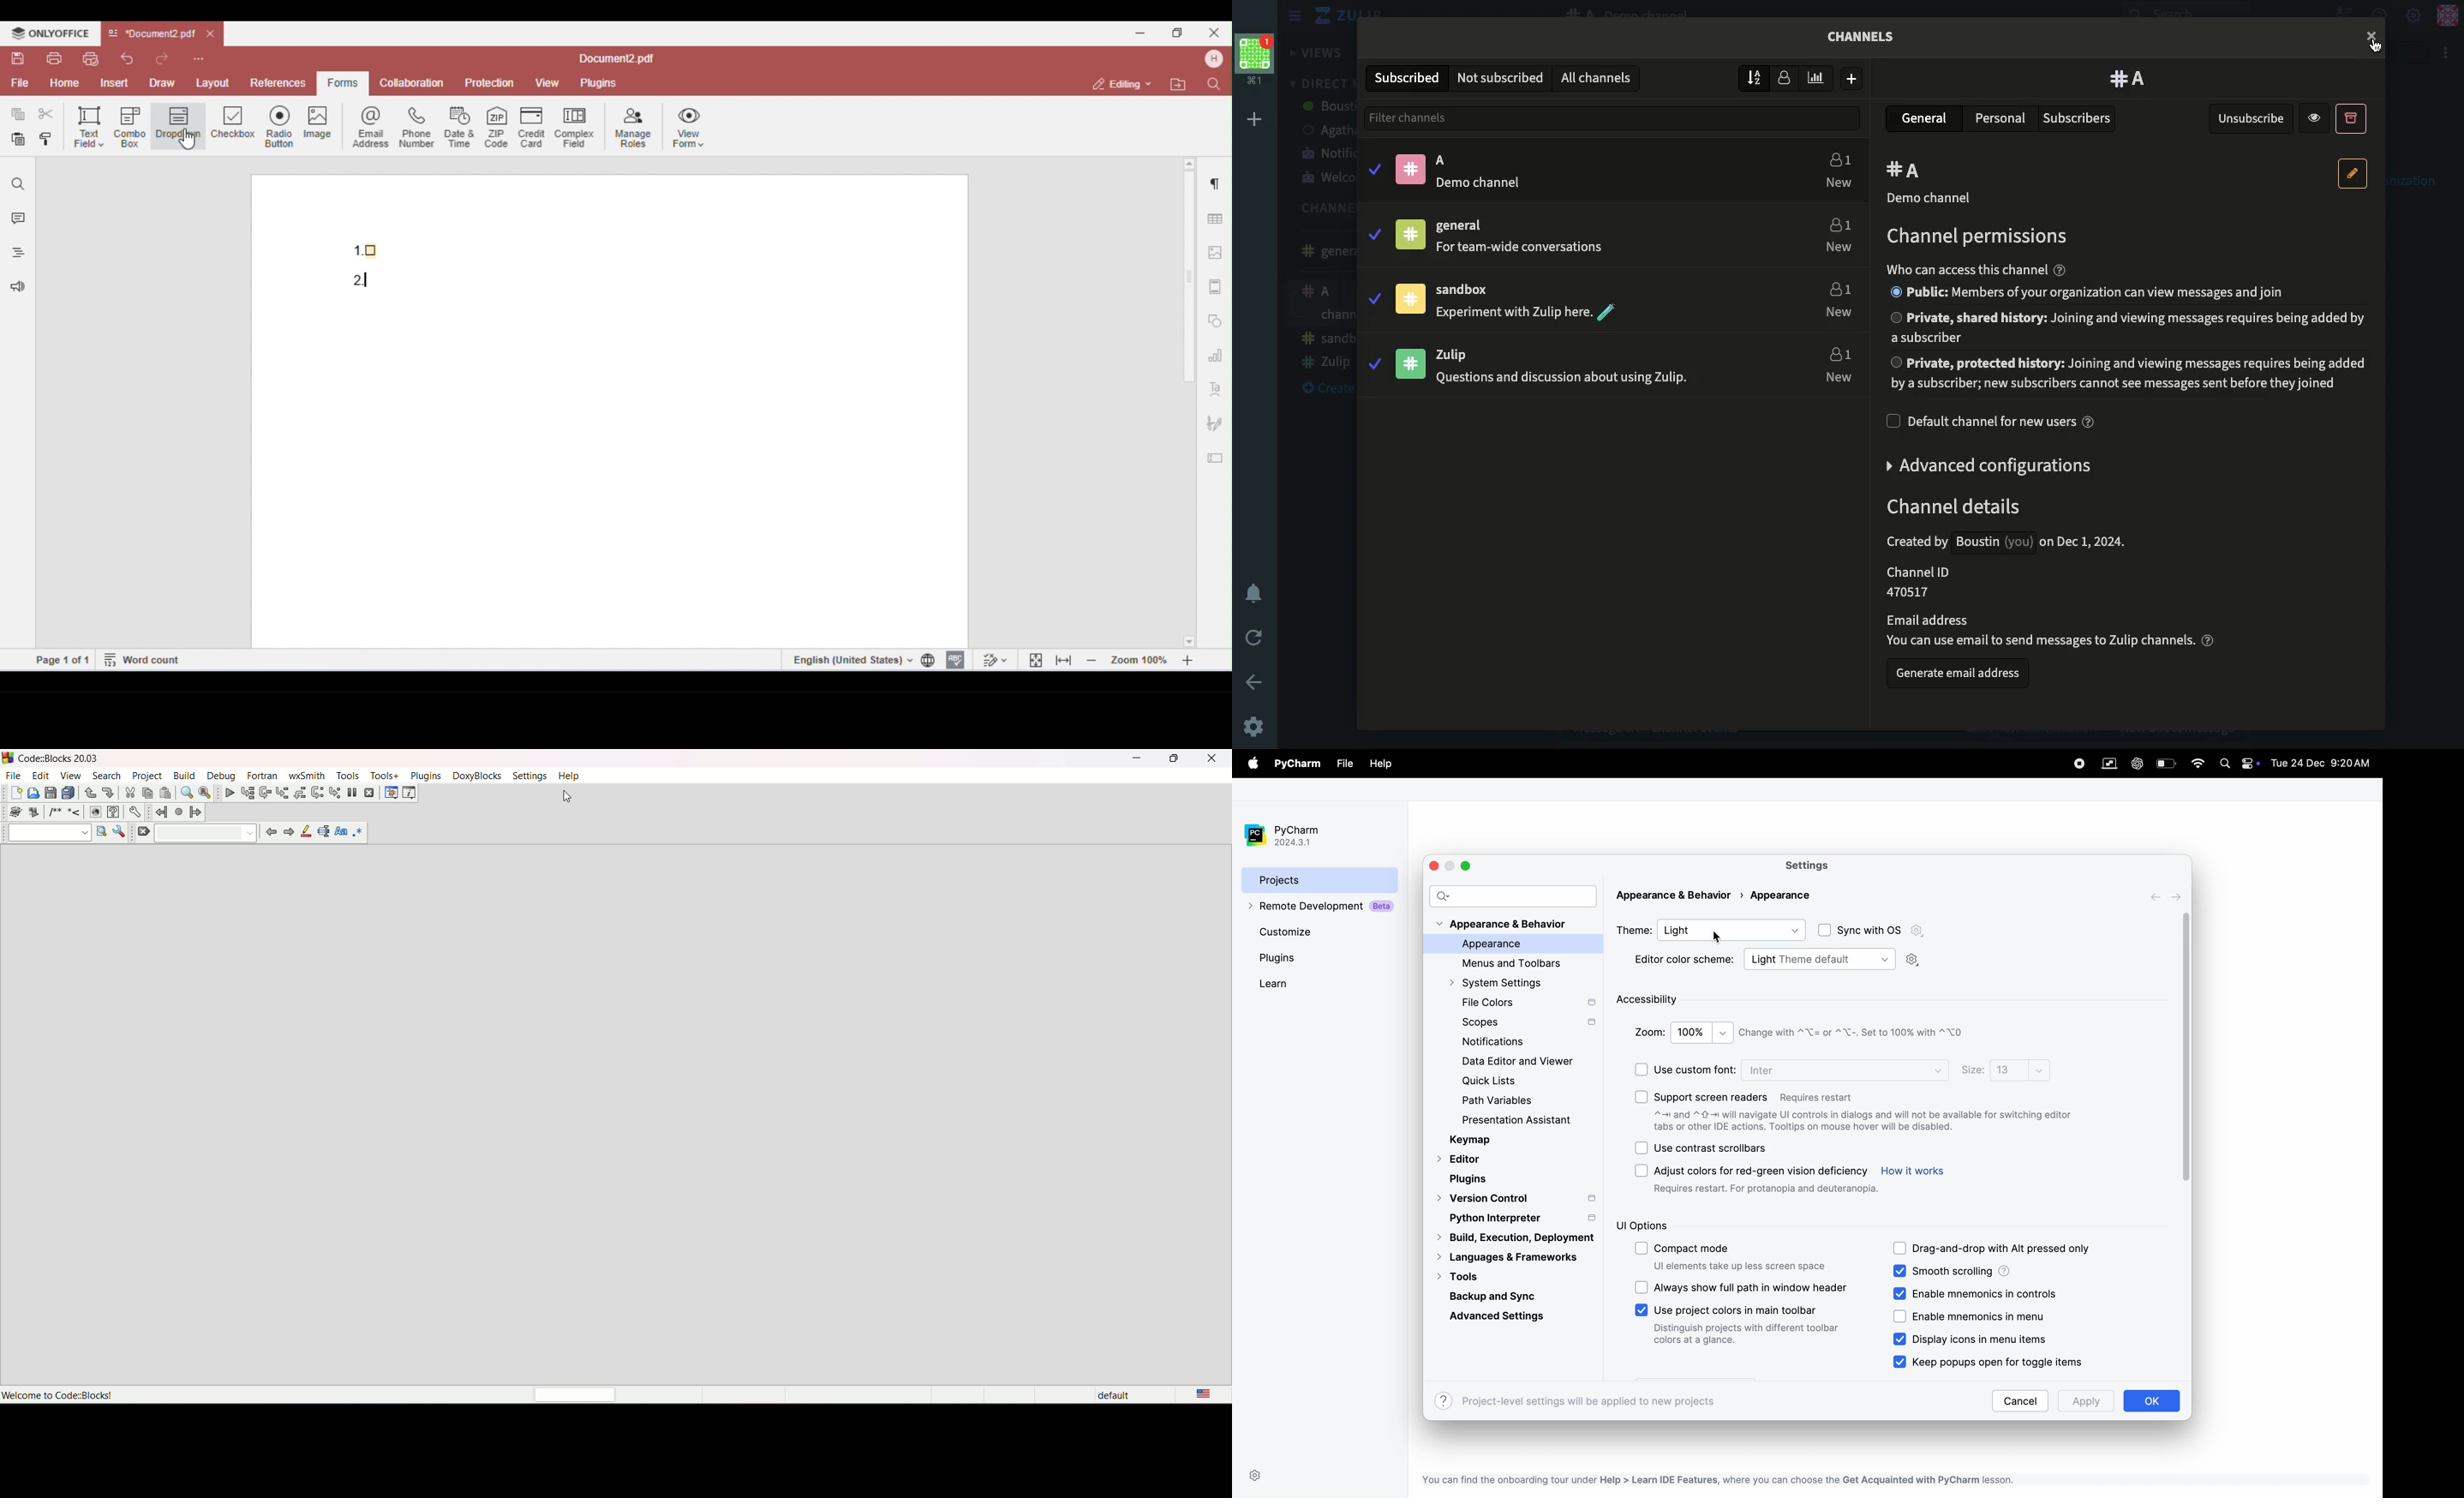 The image size is (2464, 1512). Describe the element at coordinates (2447, 16) in the screenshot. I see `Profile` at that location.